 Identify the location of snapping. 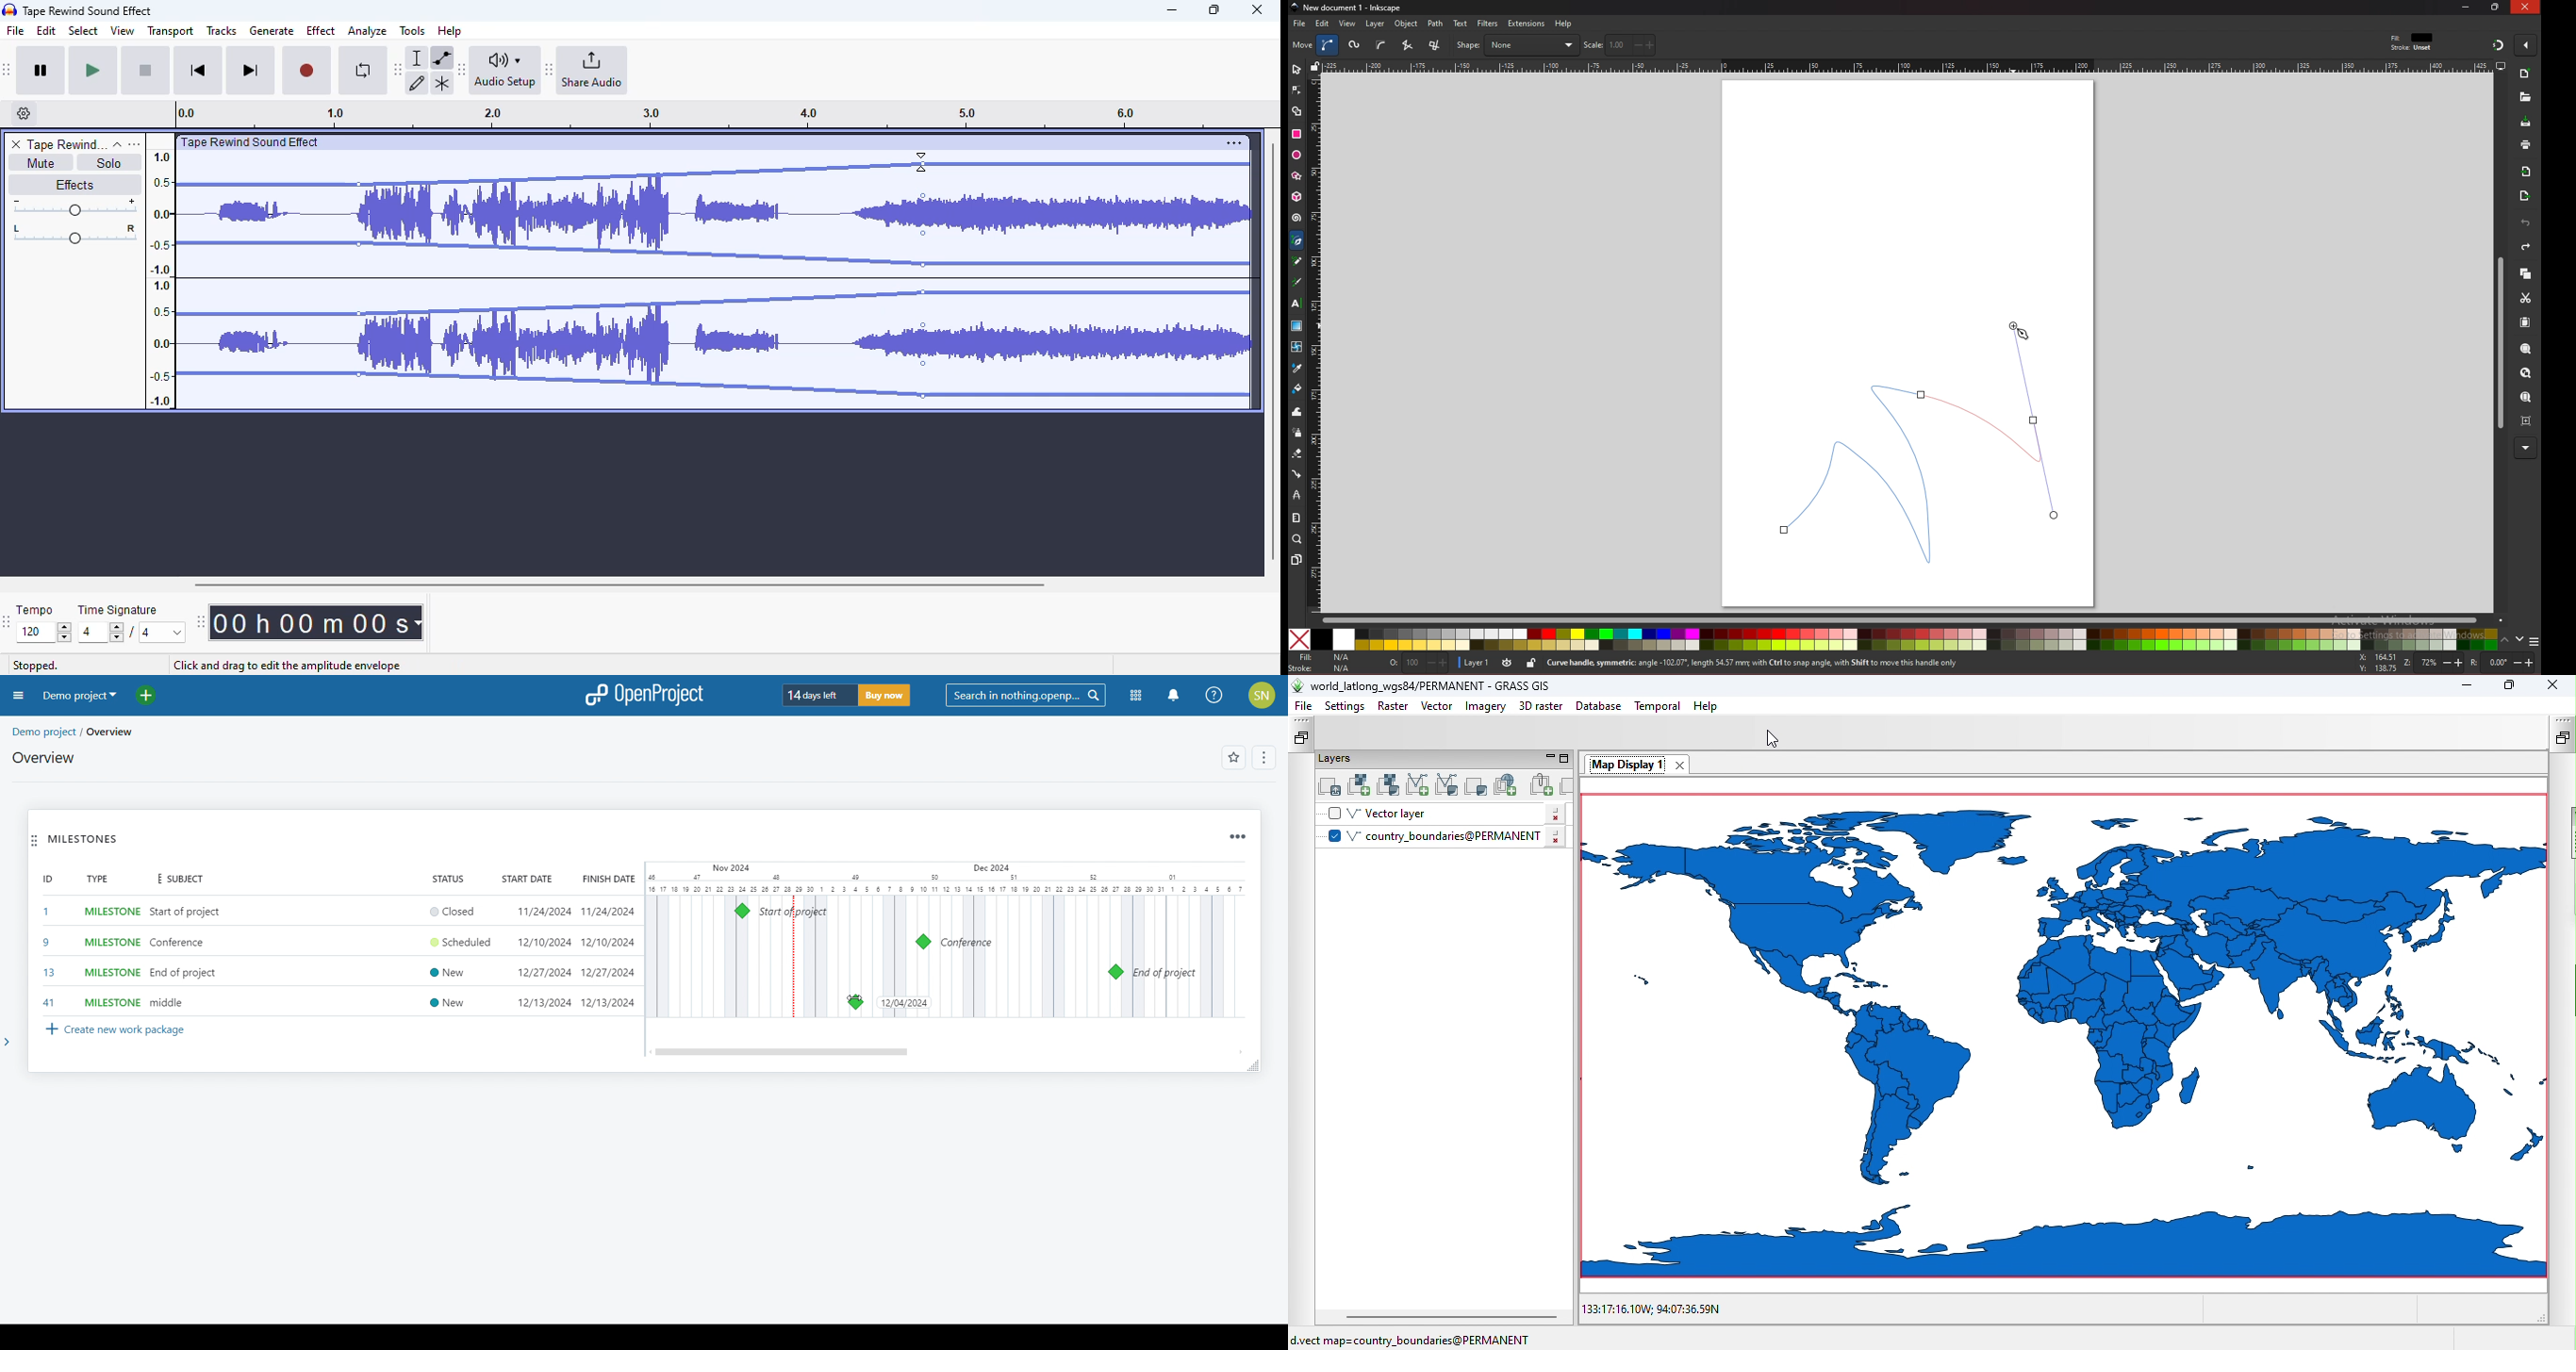
(2499, 44).